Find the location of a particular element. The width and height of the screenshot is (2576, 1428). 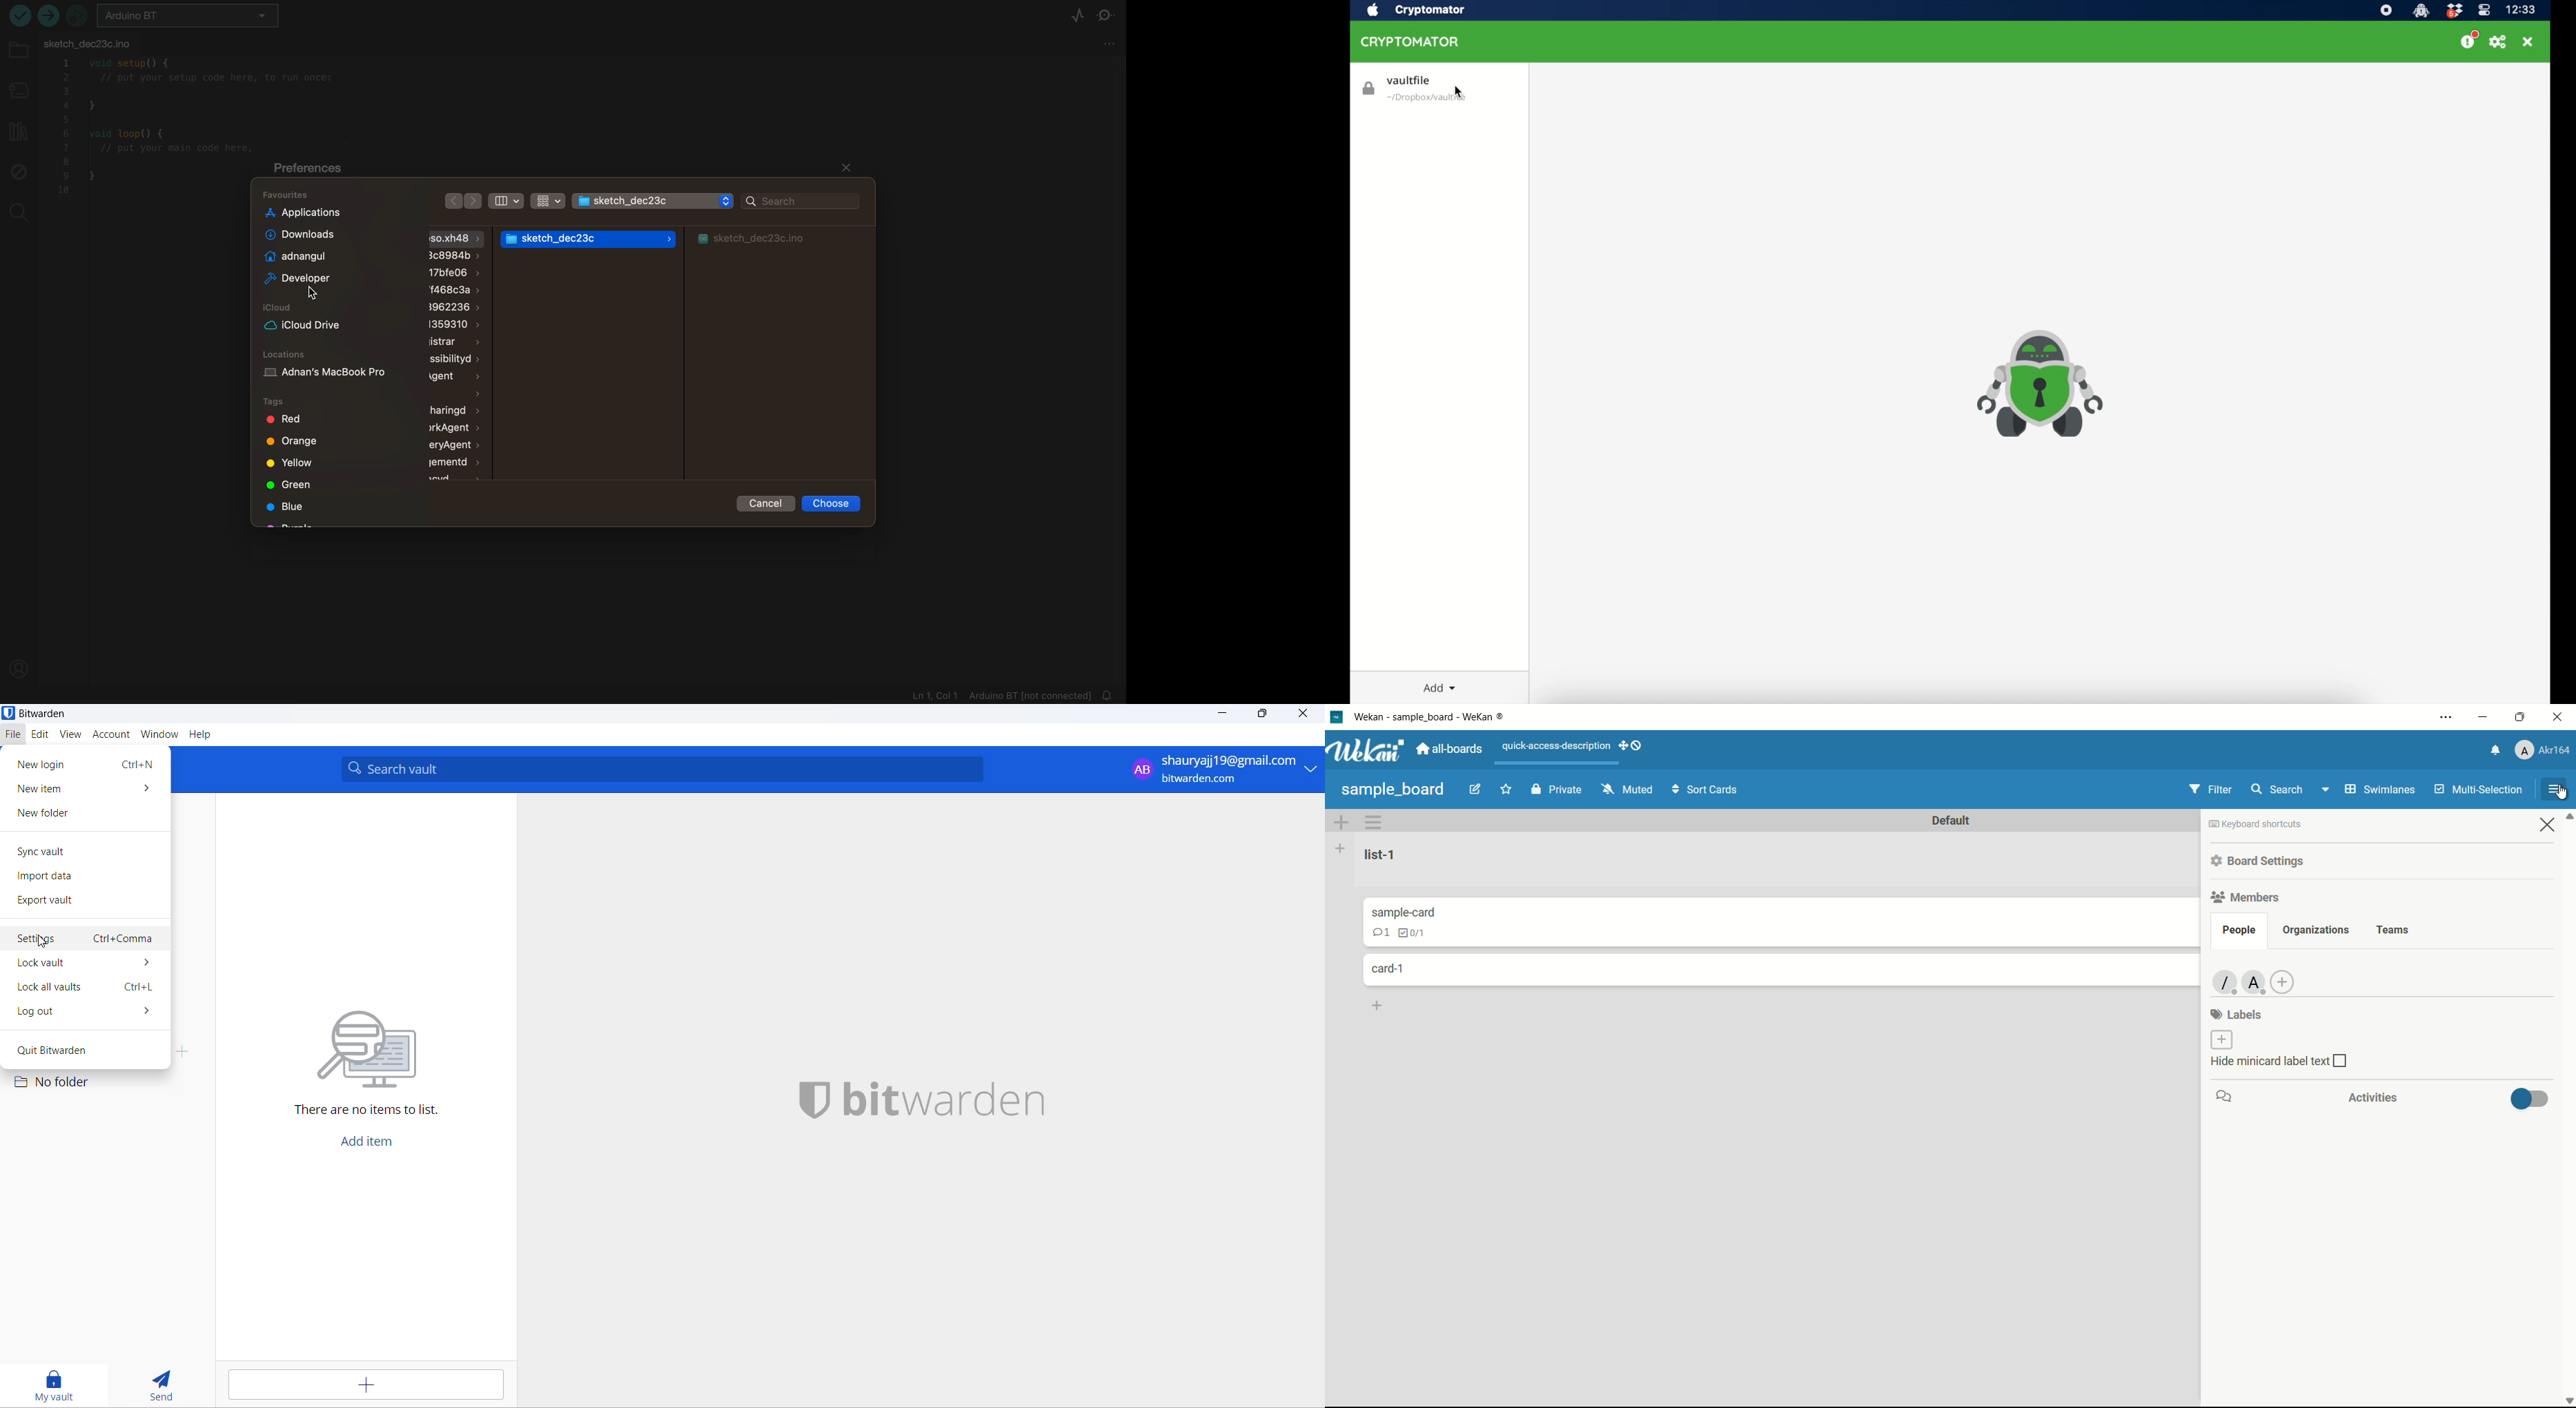

cursor is located at coordinates (2563, 793).